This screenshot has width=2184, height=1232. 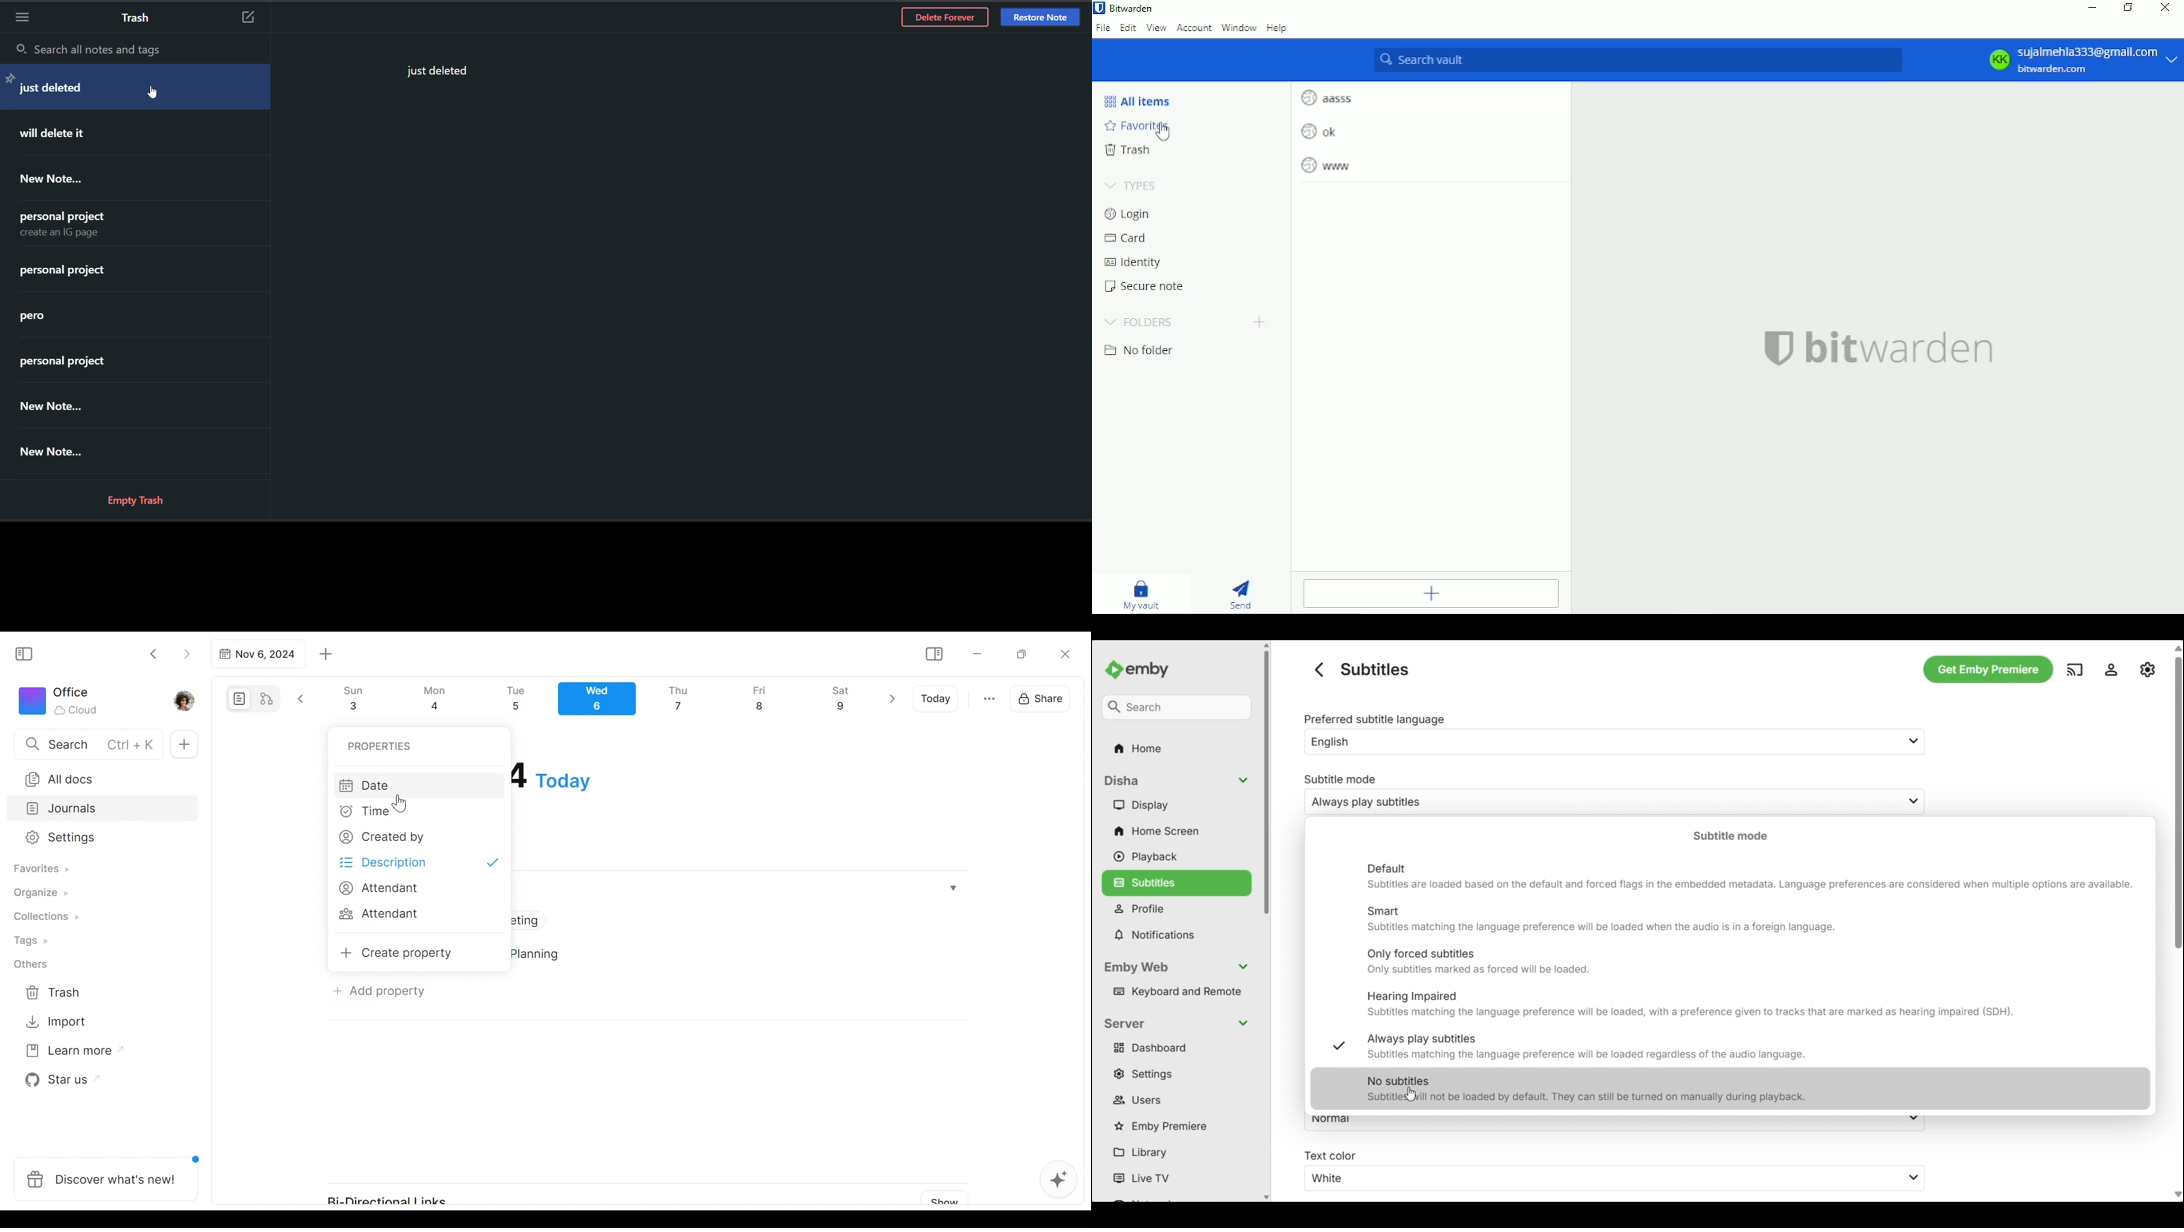 I want to click on Display, so click(x=1179, y=805).